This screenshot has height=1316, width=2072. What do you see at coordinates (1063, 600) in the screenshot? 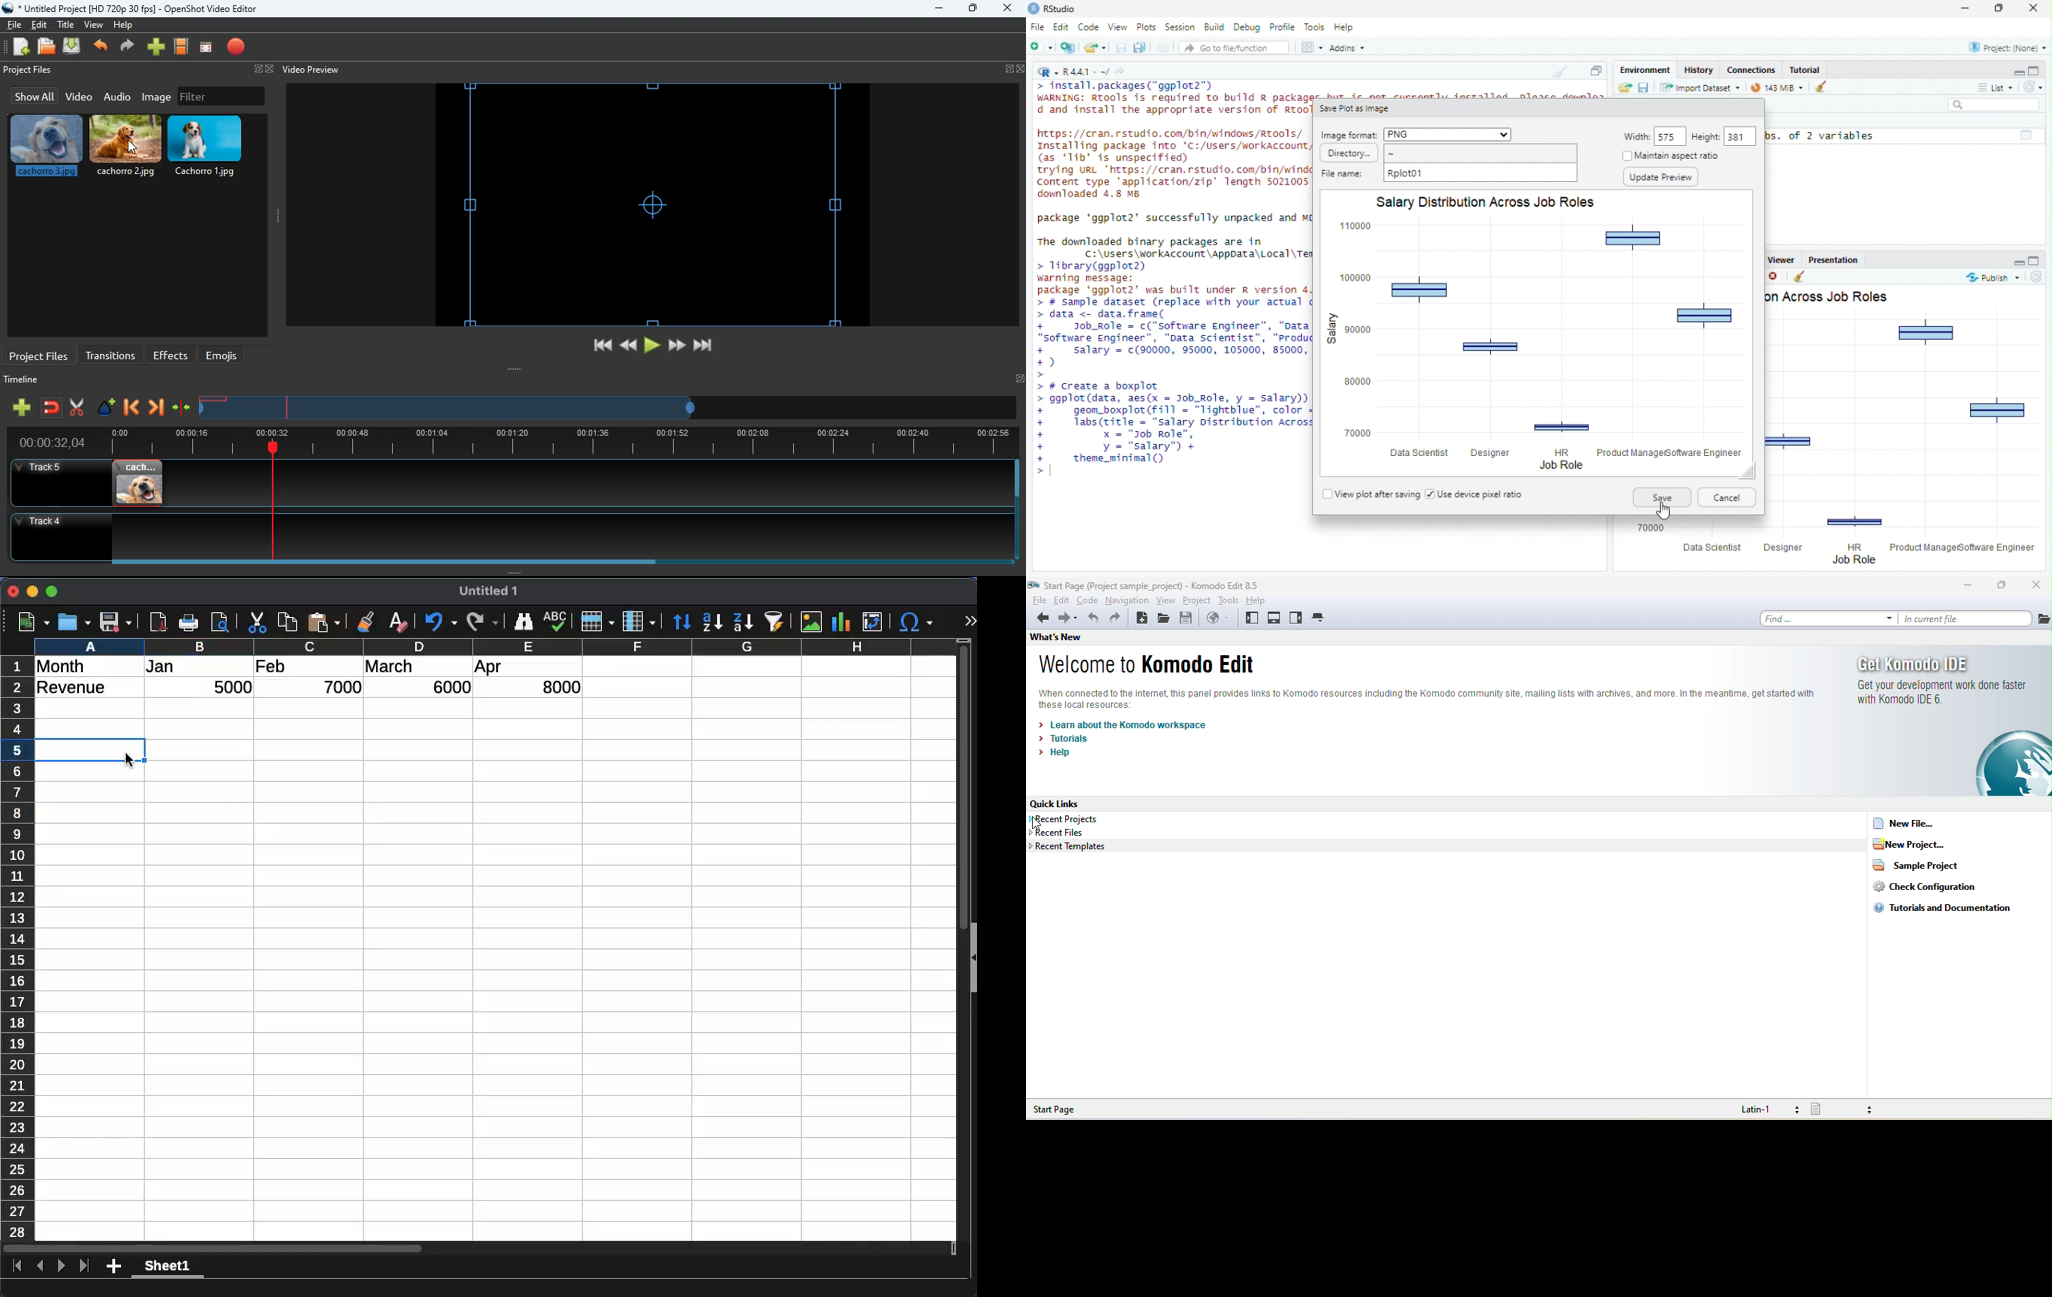
I see `edit` at bounding box center [1063, 600].